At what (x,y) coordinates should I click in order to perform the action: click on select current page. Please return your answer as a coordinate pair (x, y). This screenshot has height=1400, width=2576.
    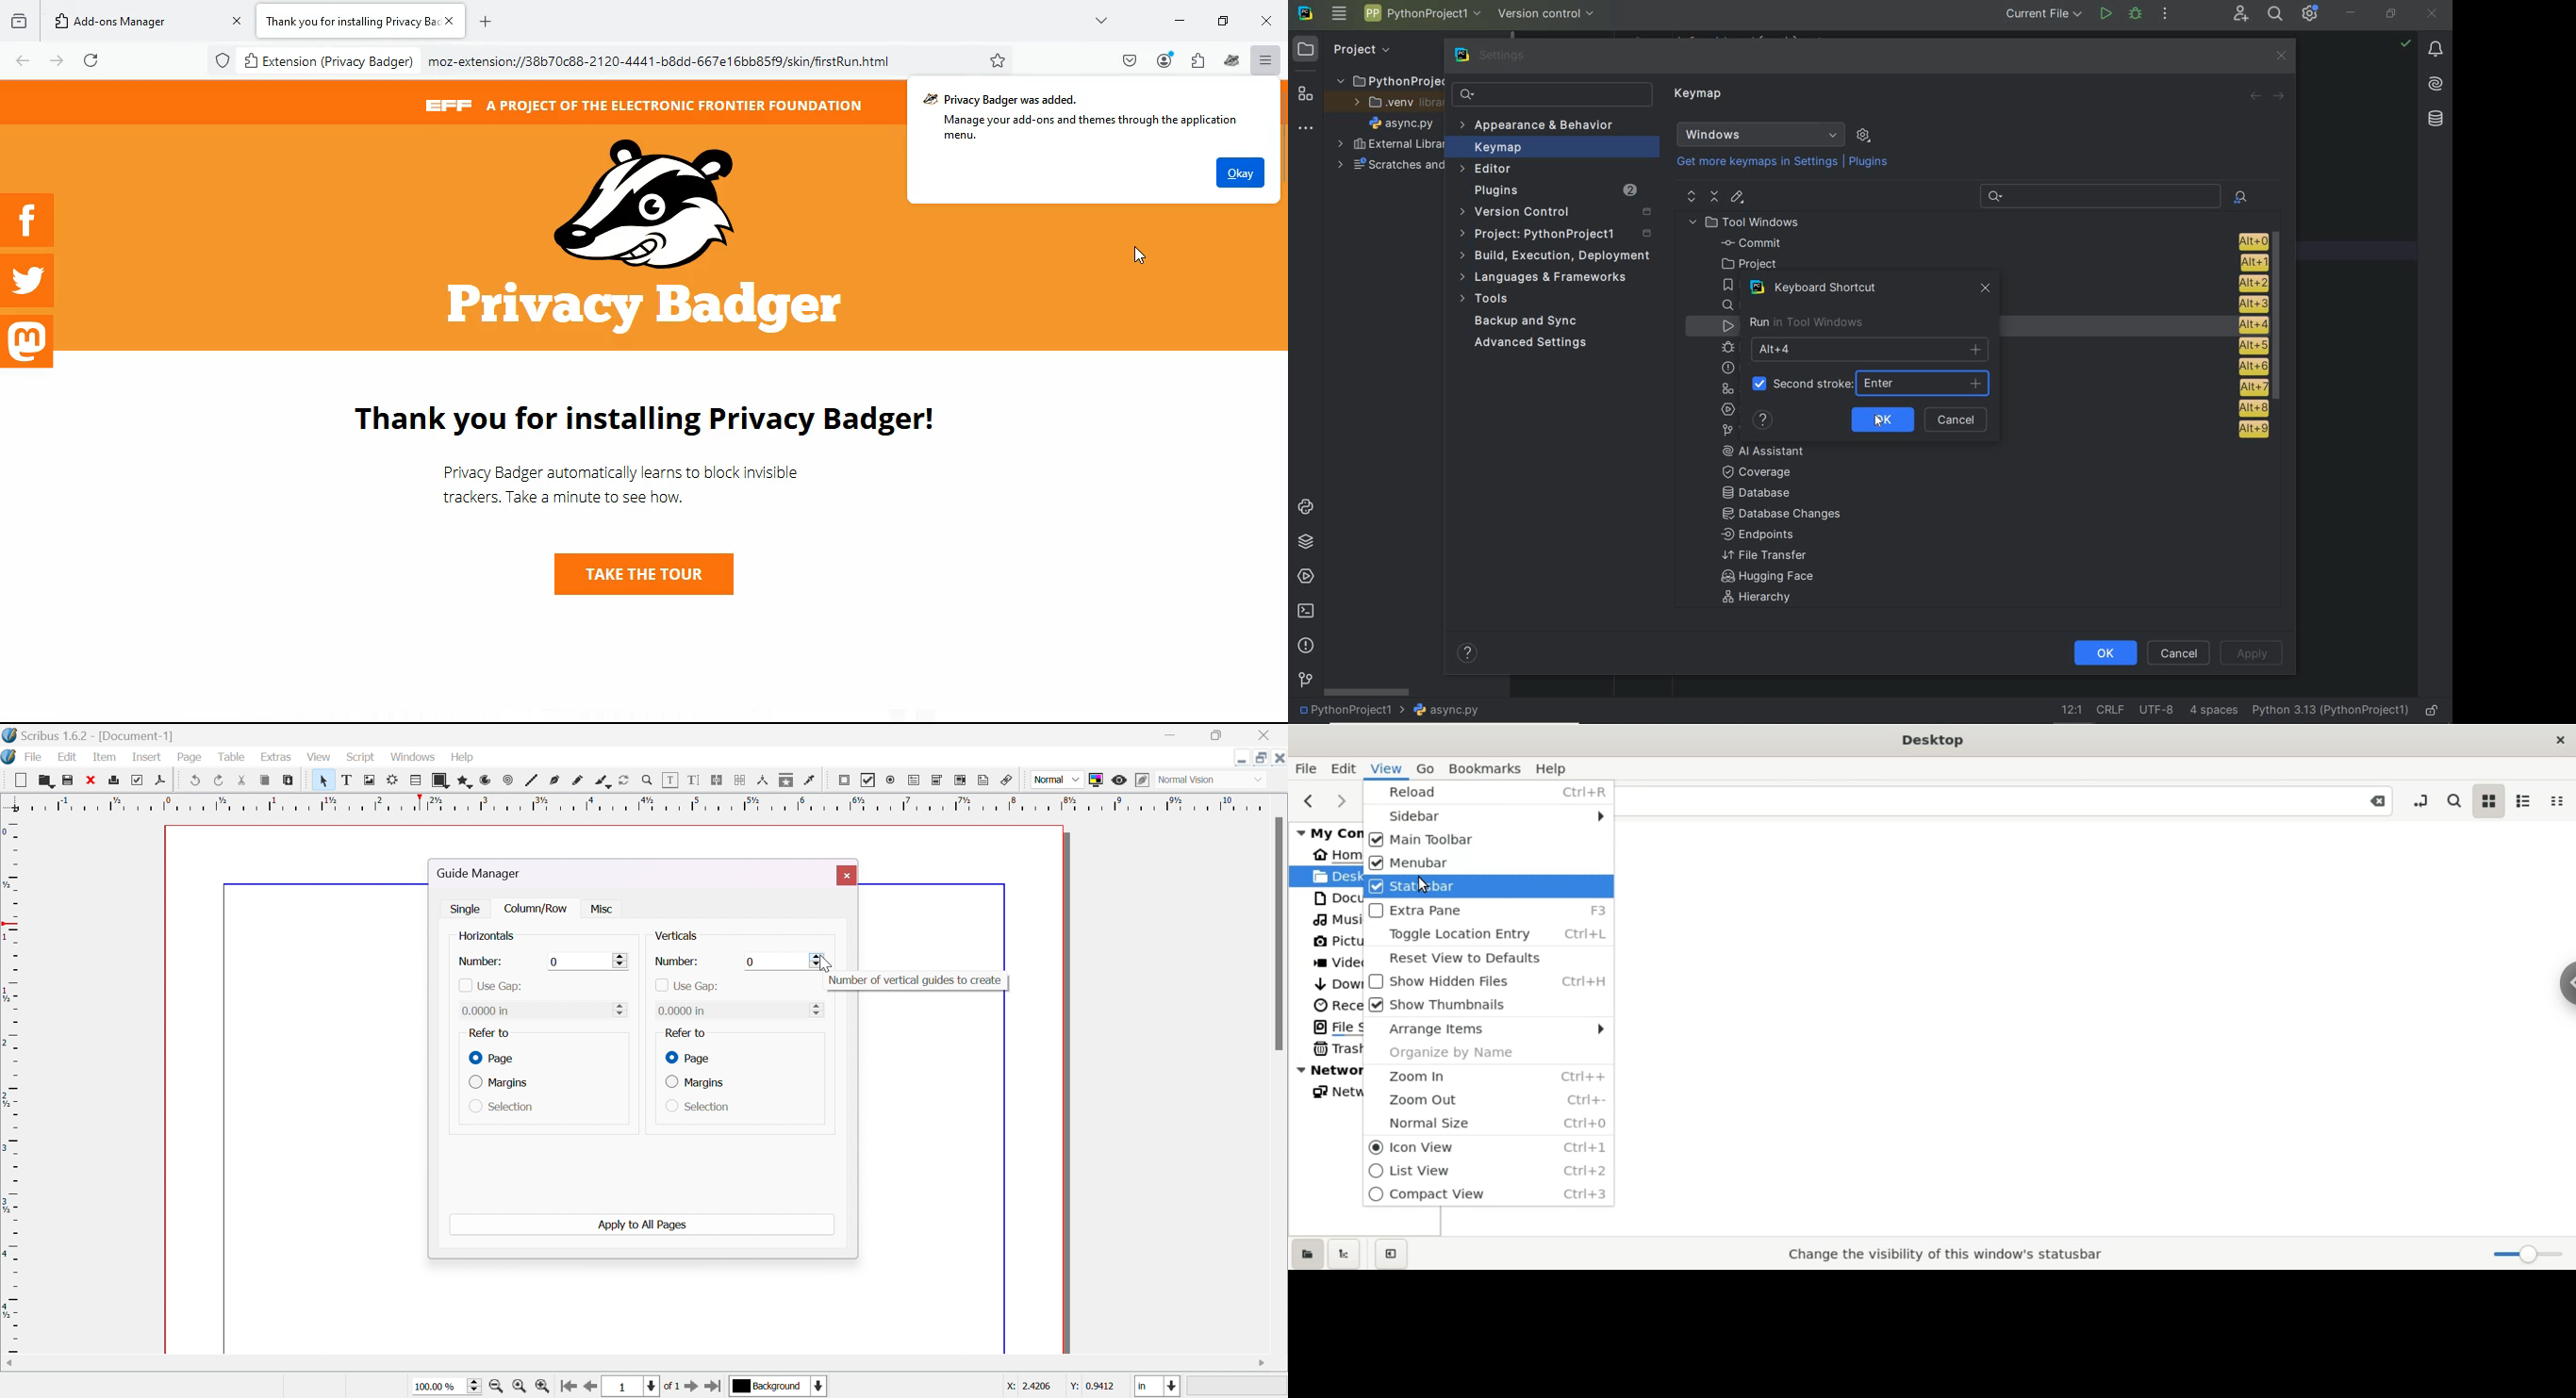
    Looking at the image, I should click on (643, 1387).